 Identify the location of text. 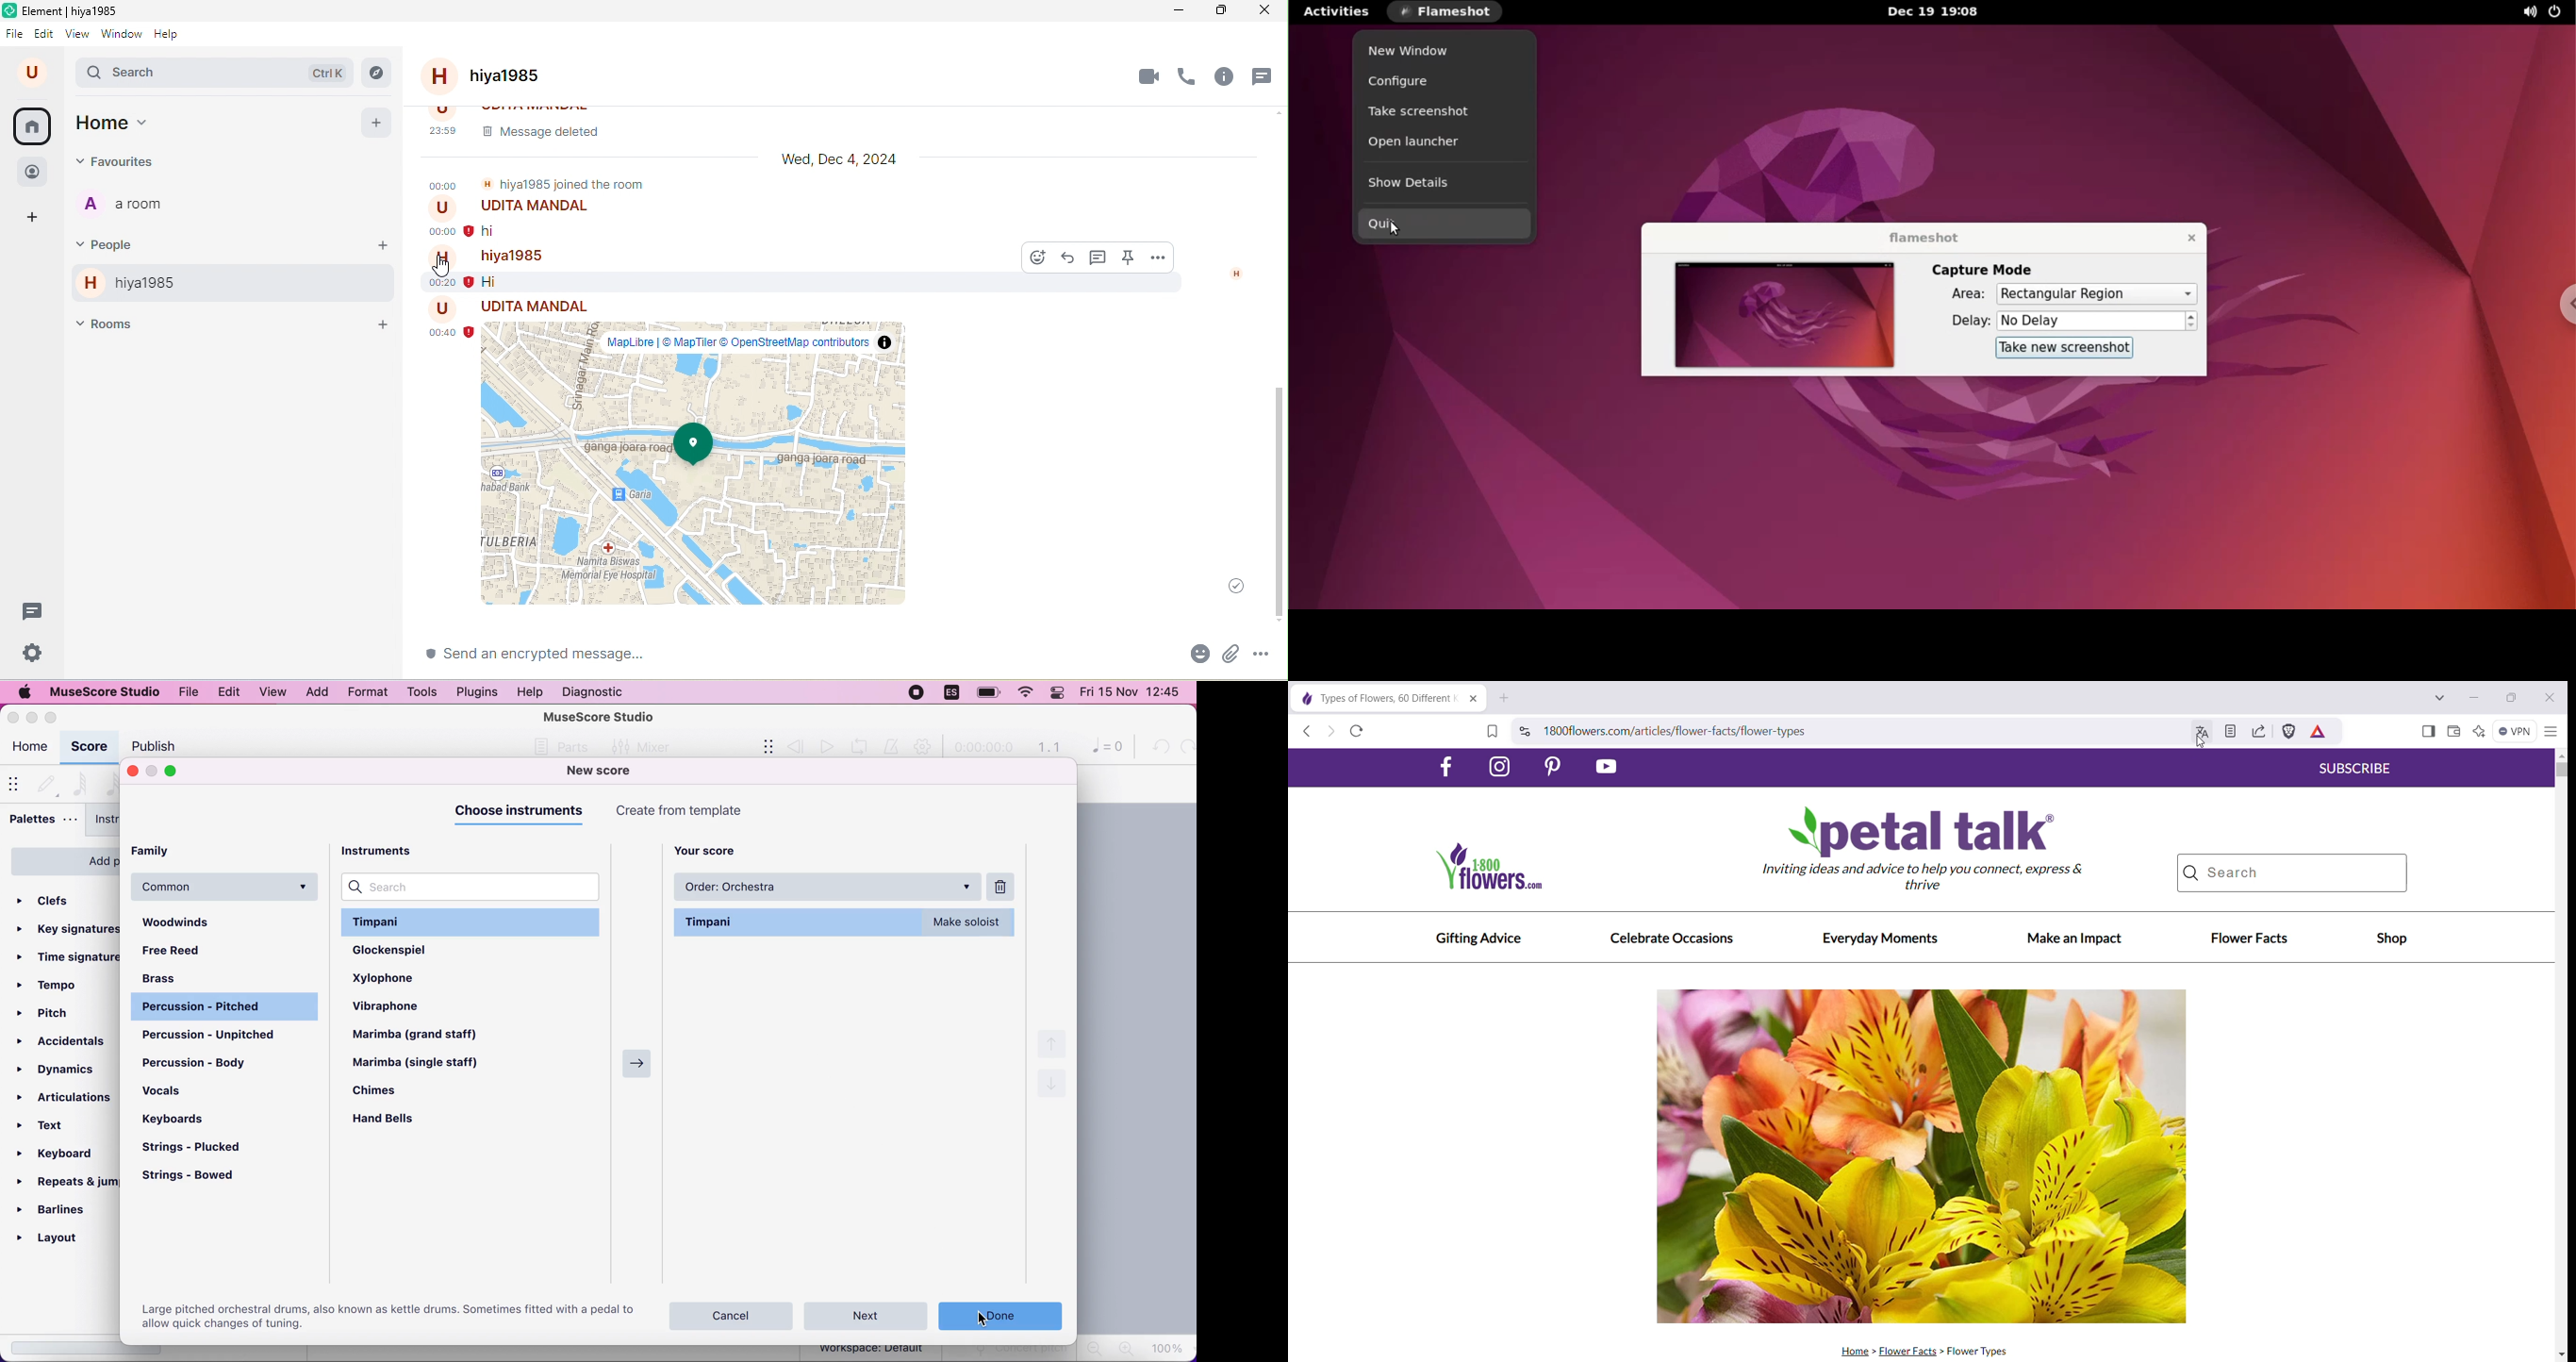
(52, 1126).